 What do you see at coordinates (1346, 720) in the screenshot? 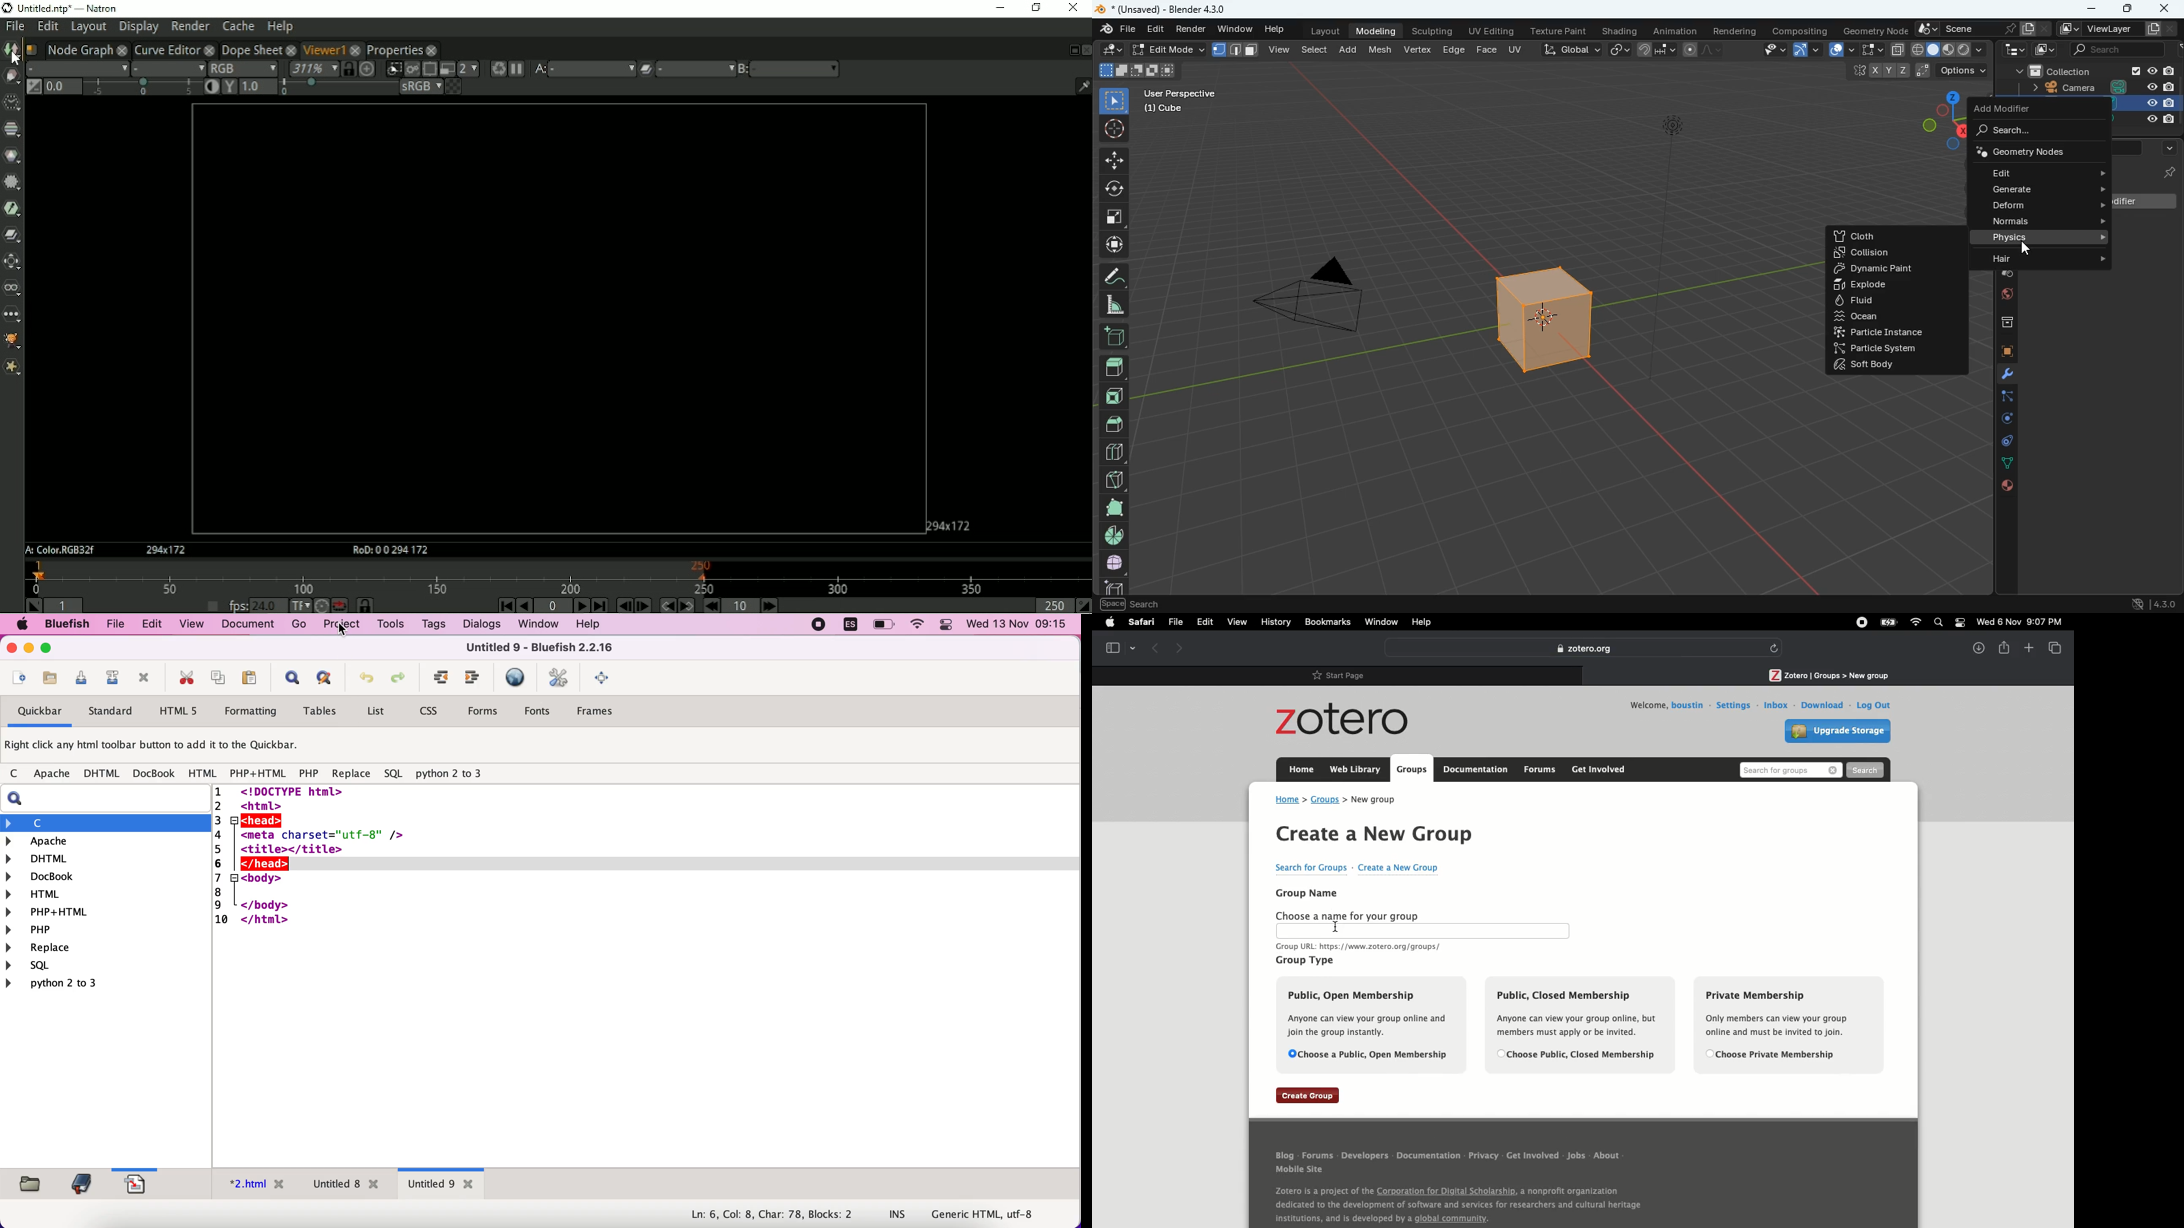
I see `Zotero` at bounding box center [1346, 720].